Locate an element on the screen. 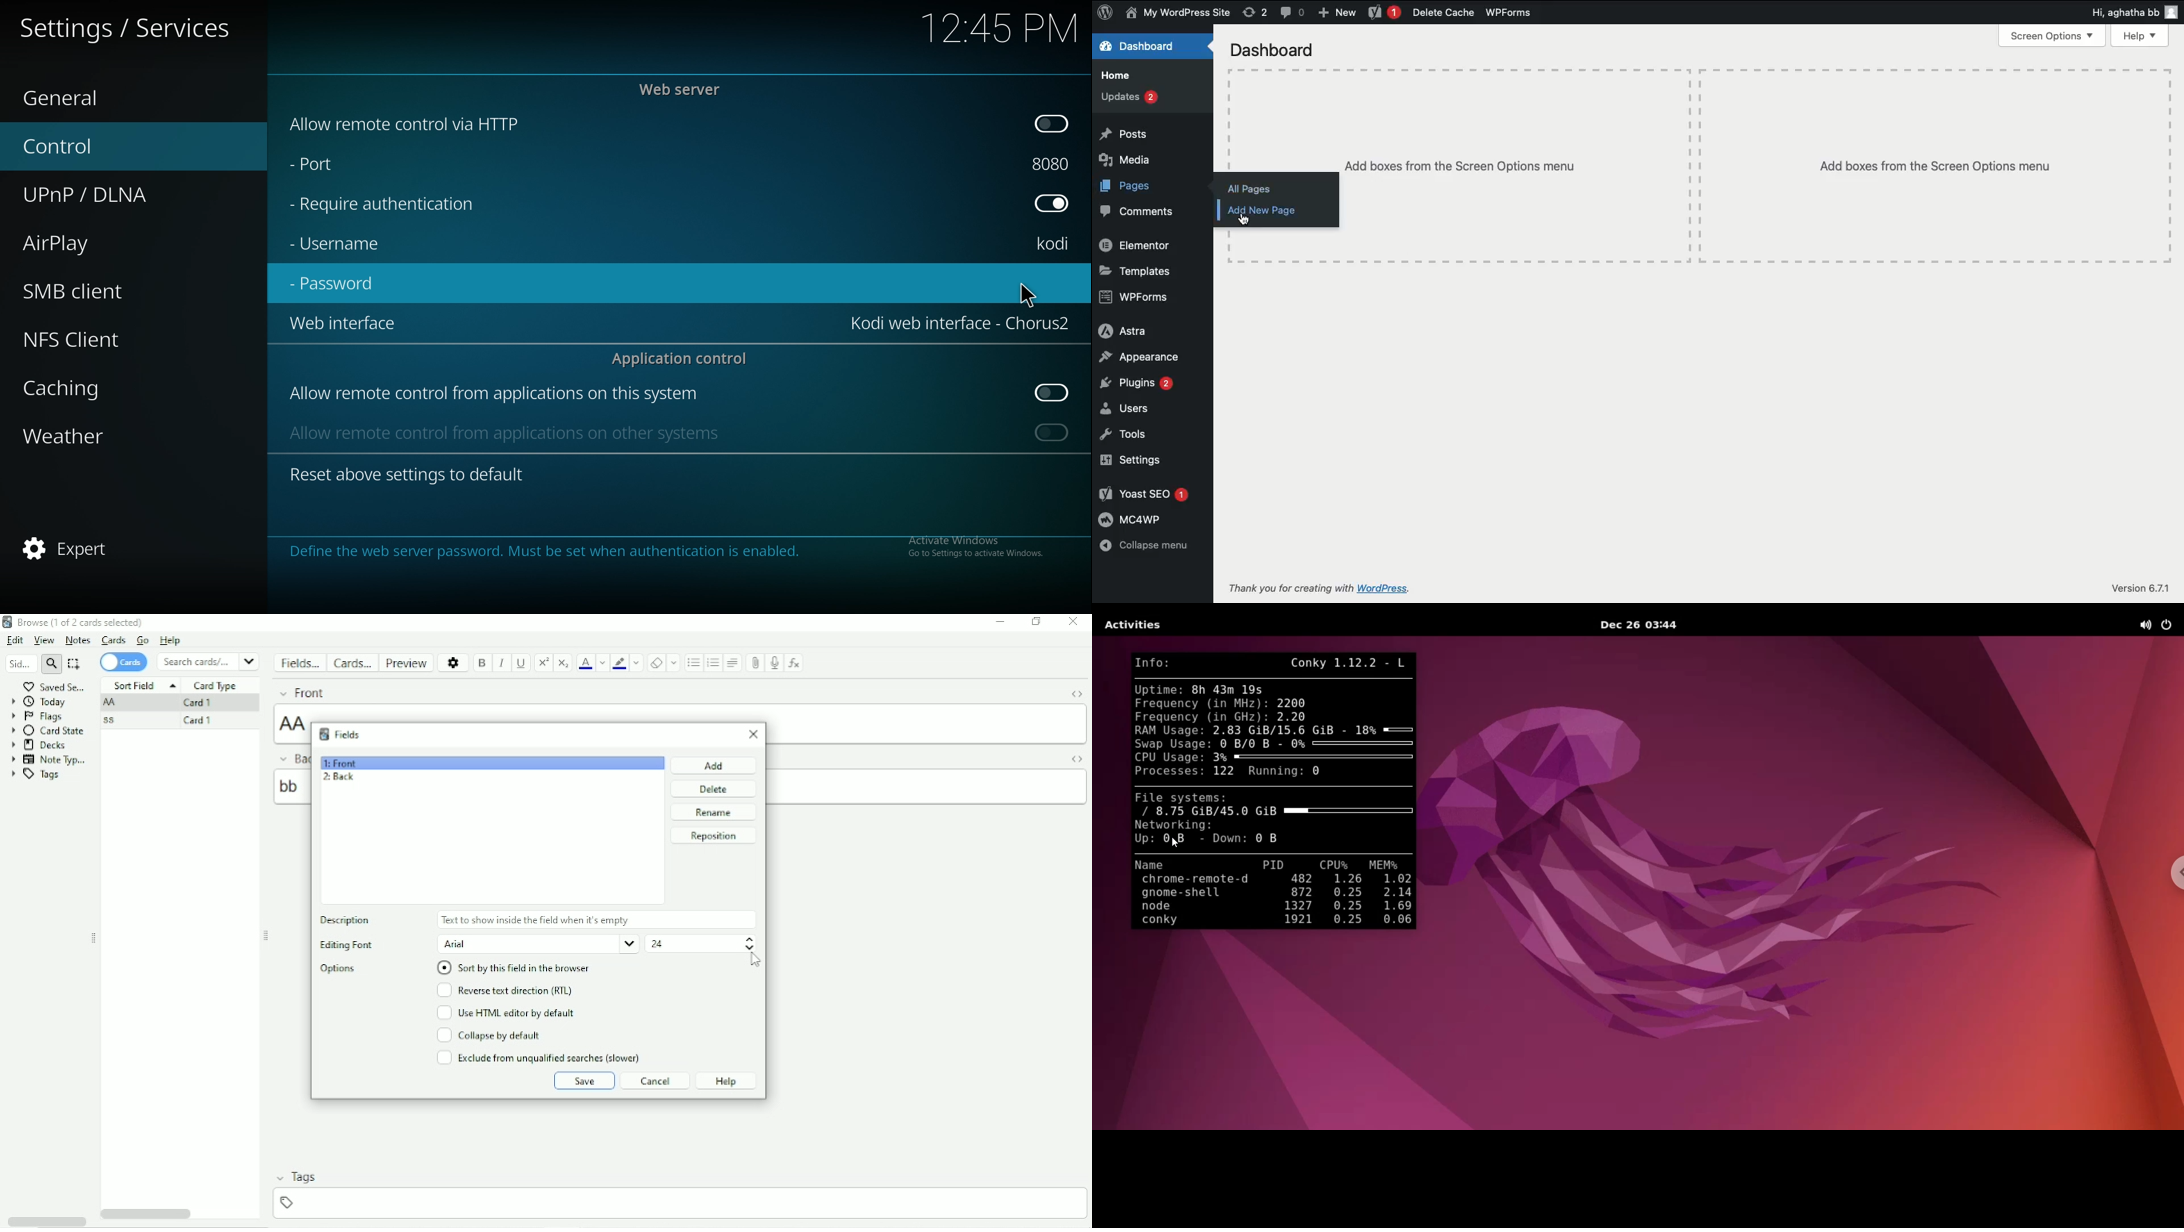 Image resolution: width=2184 pixels, height=1232 pixels. Font size is located at coordinates (691, 943).